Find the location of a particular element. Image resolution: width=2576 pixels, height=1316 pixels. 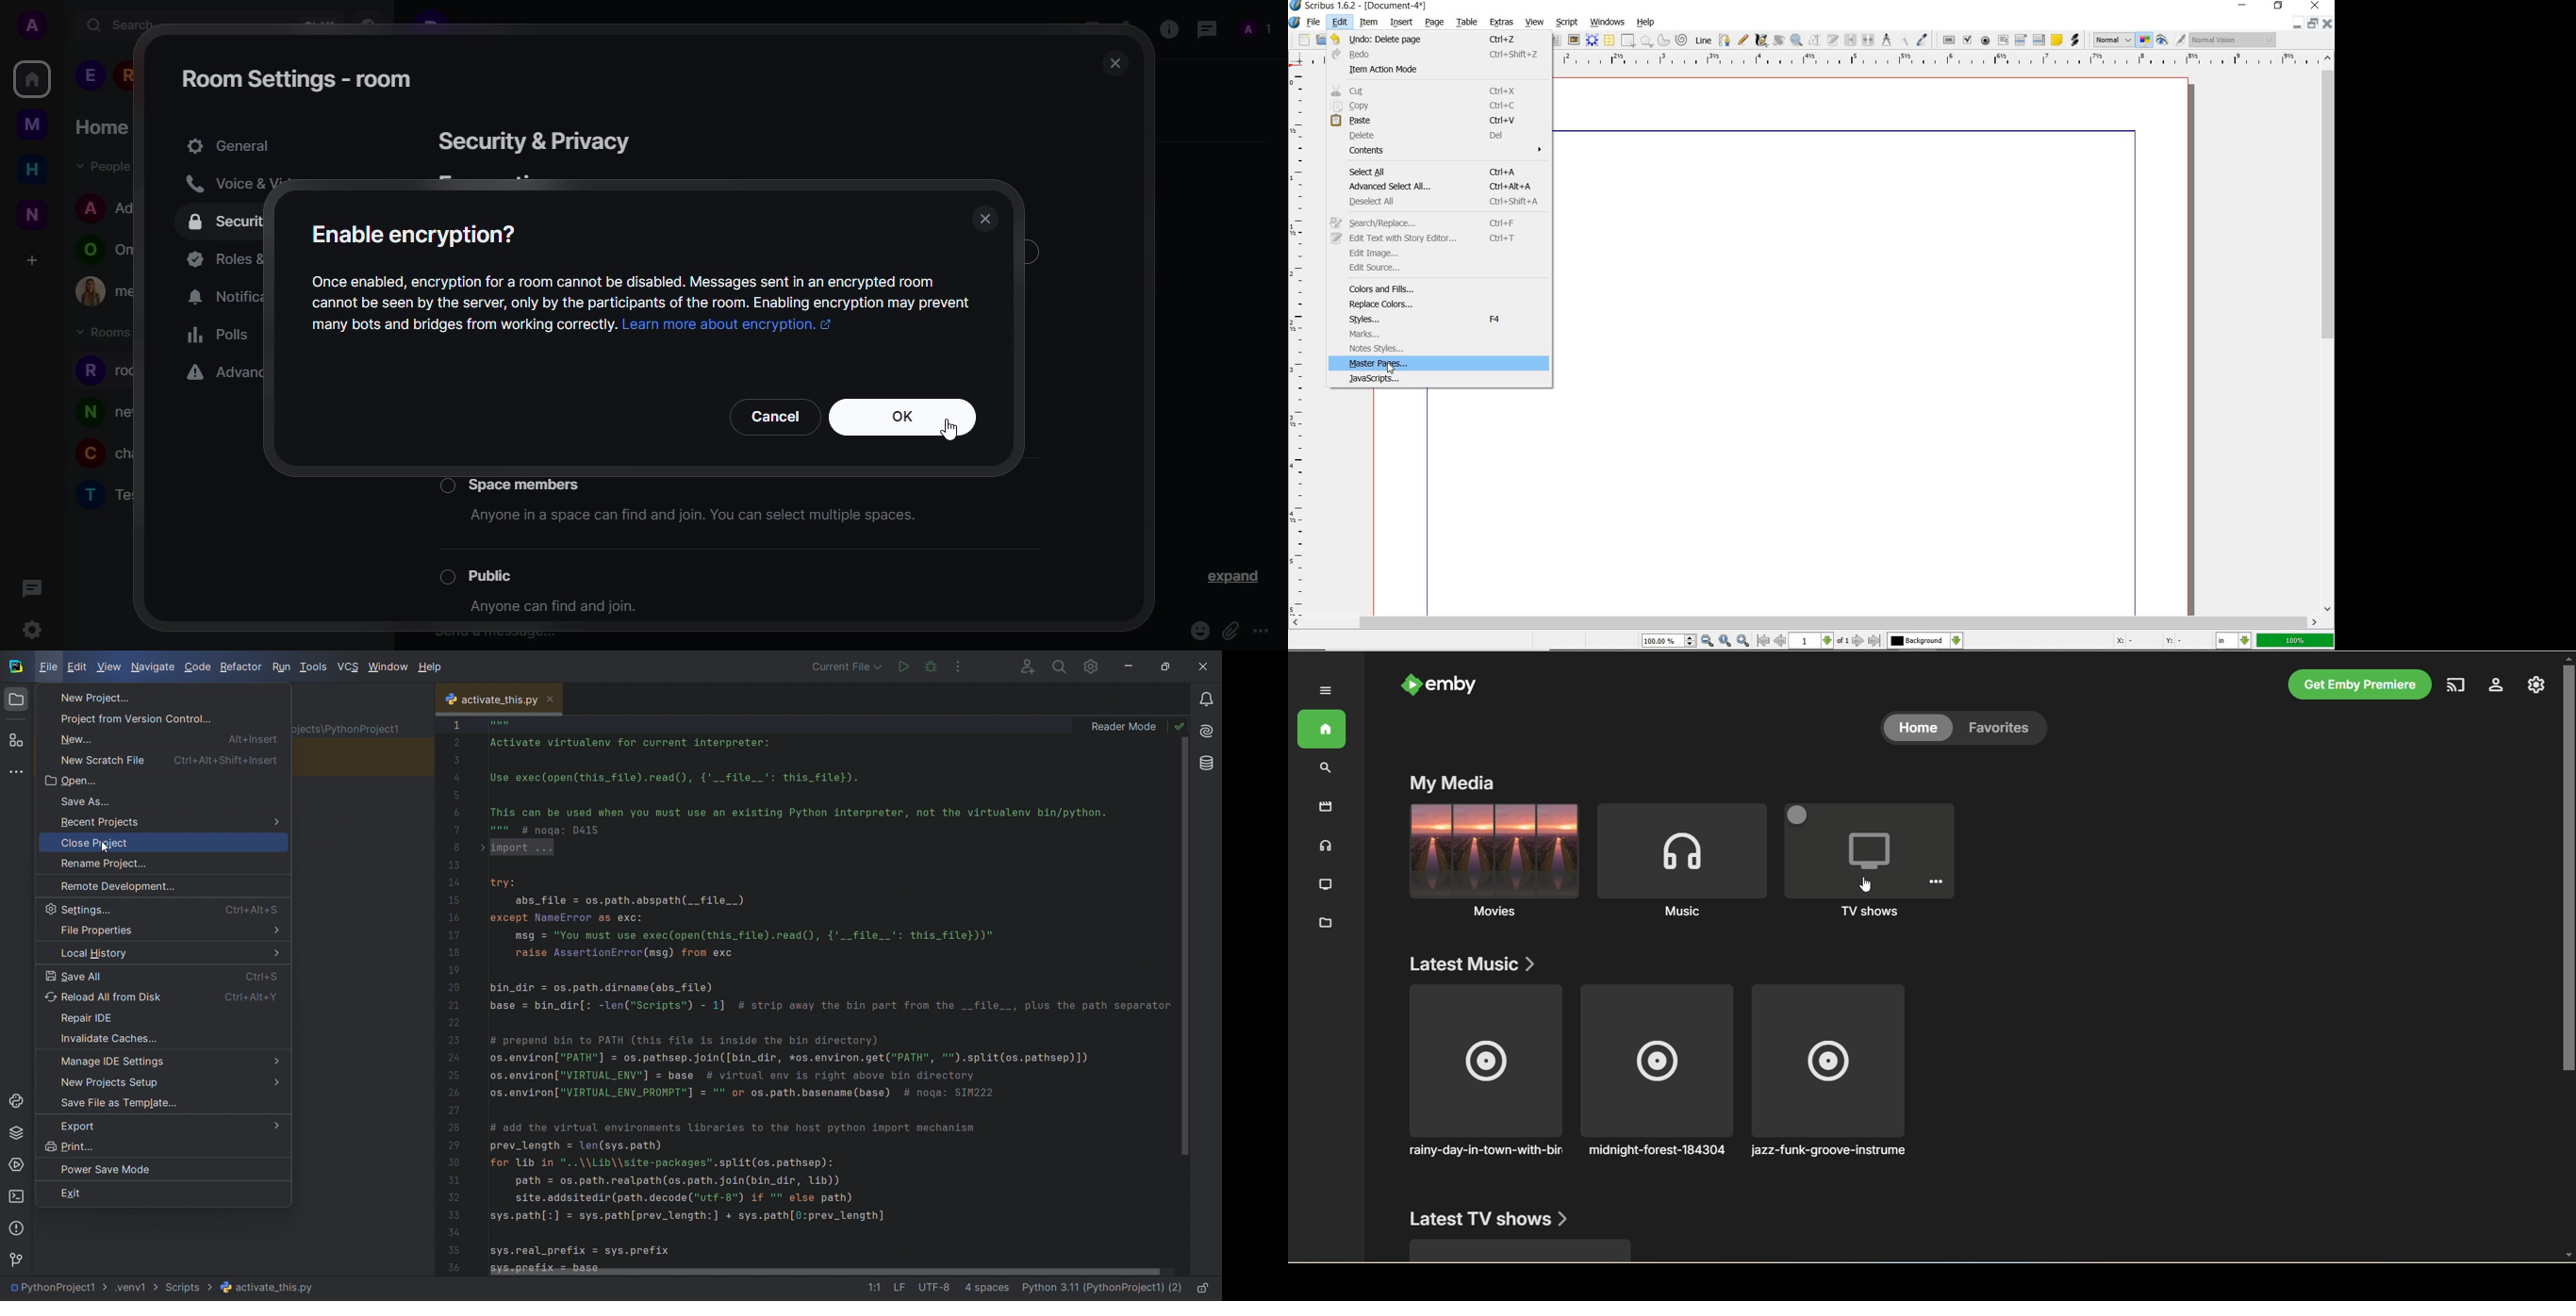

zoom to 100% is located at coordinates (1726, 641).